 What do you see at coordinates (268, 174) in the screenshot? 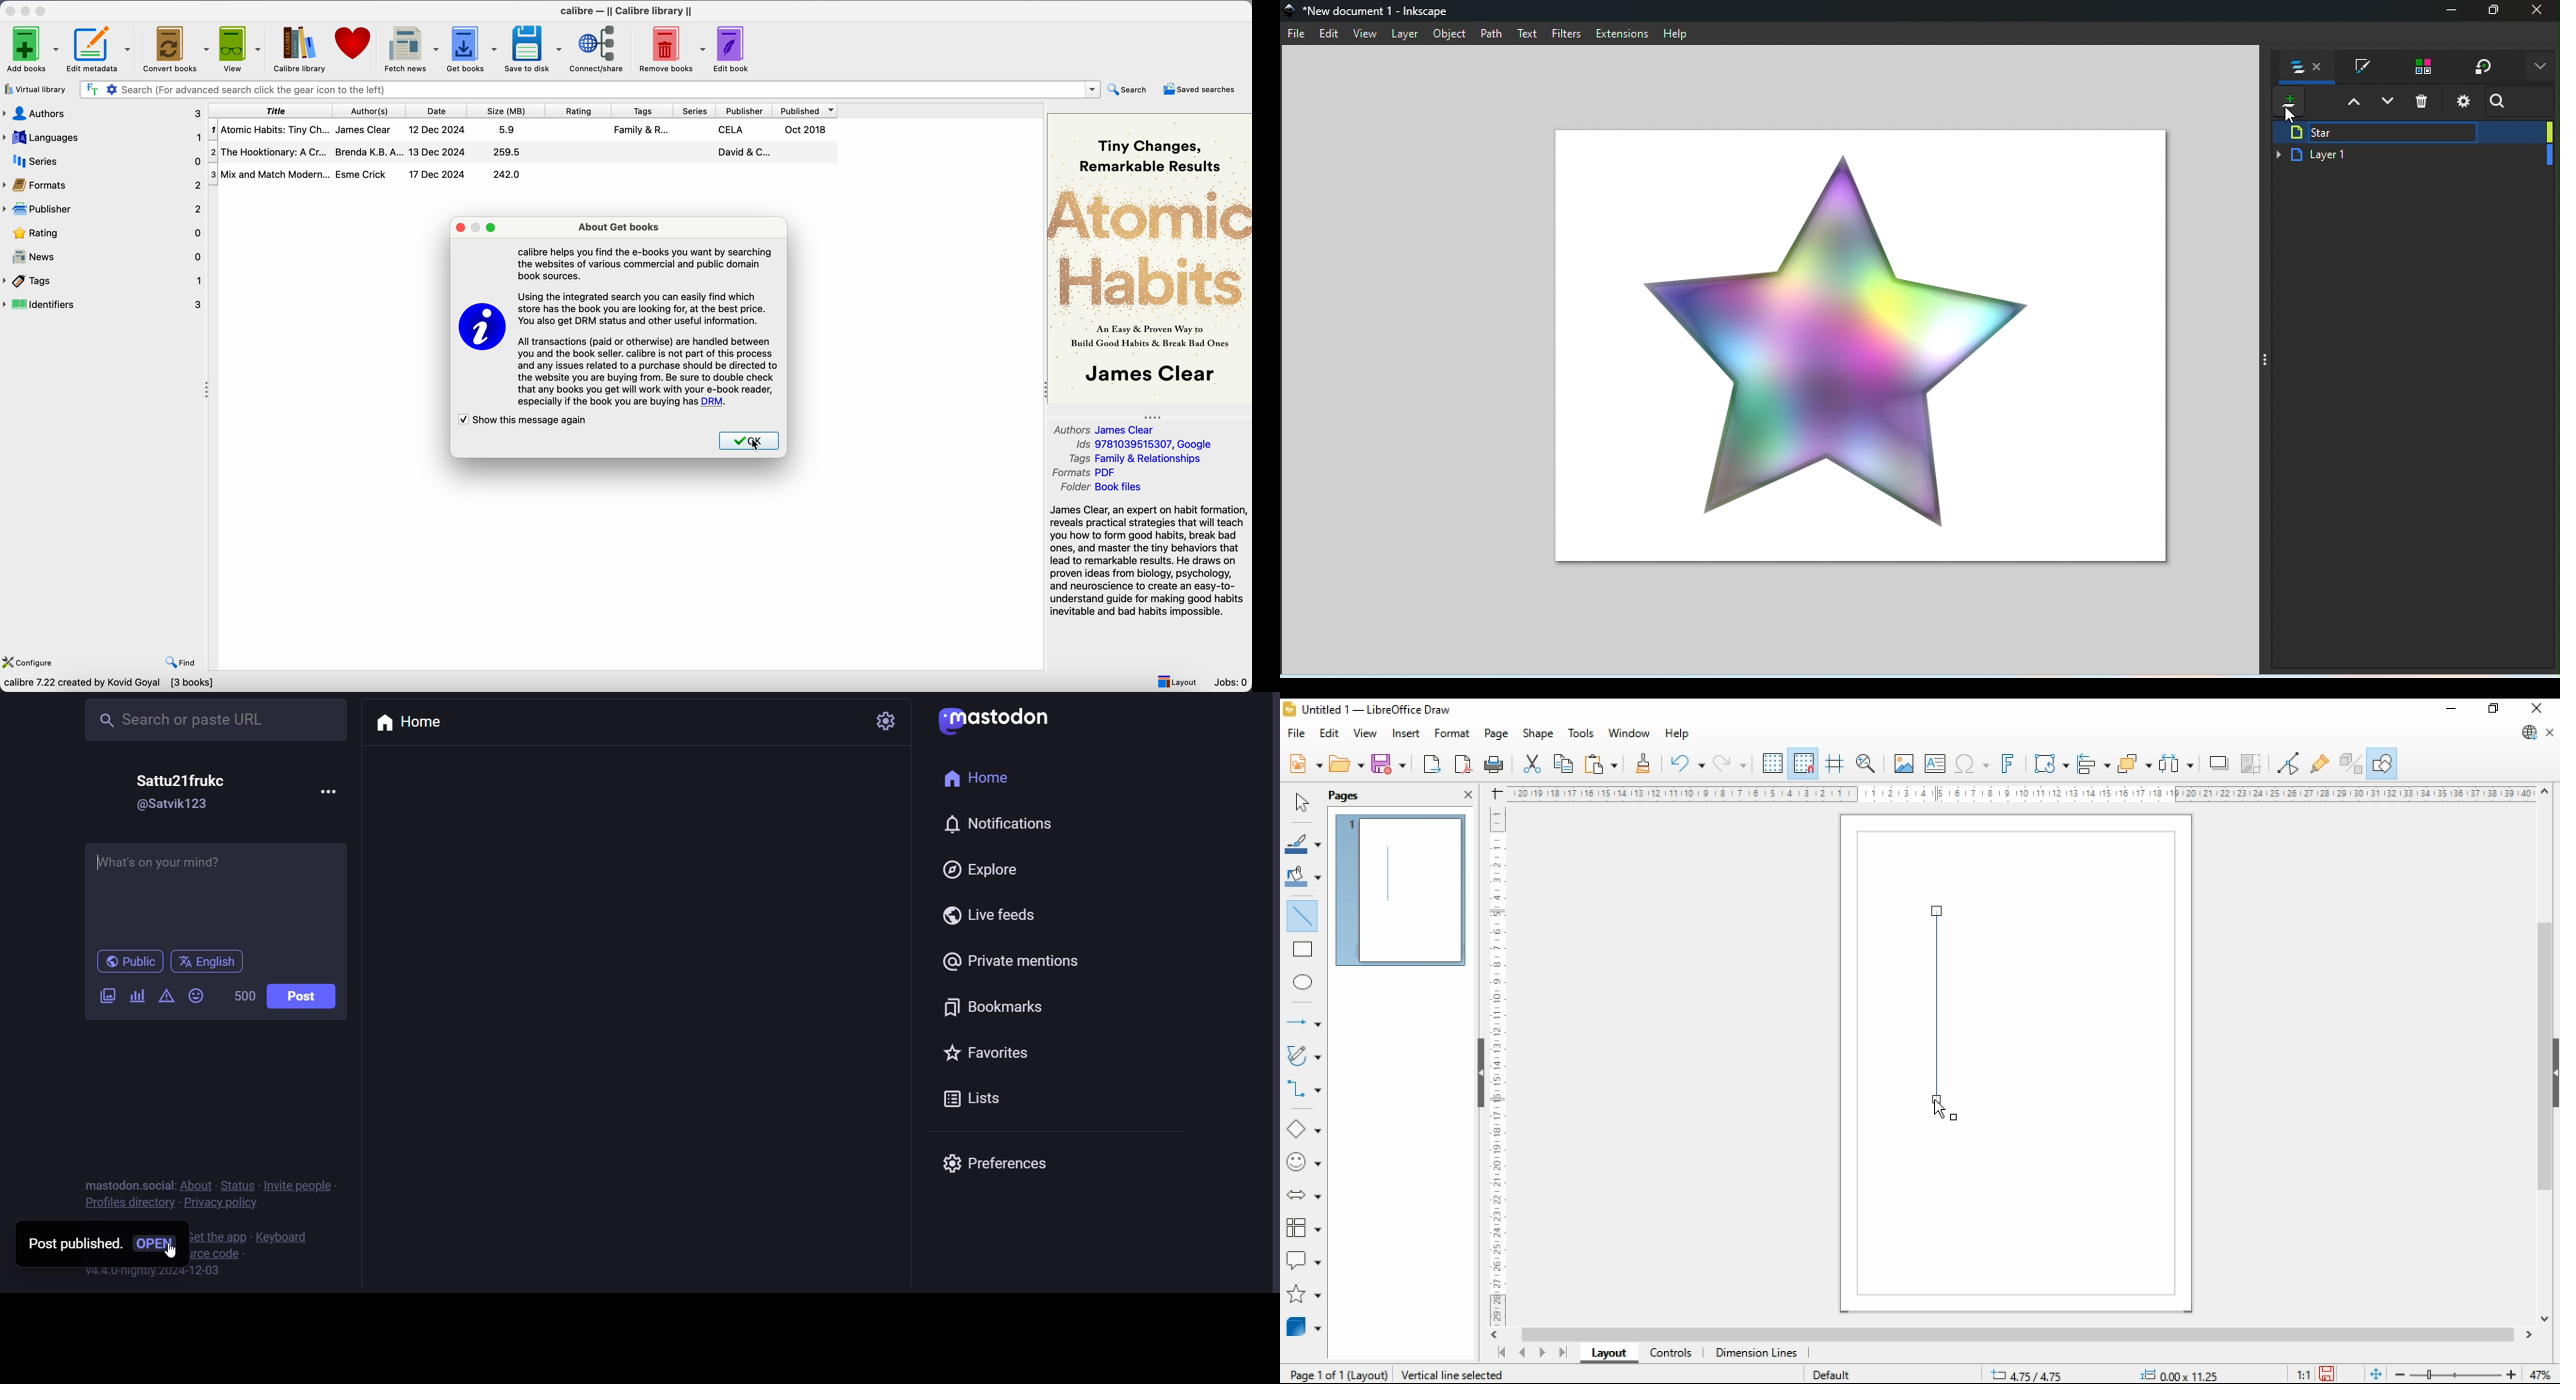
I see `Mix and Mtach Modern...` at bounding box center [268, 174].